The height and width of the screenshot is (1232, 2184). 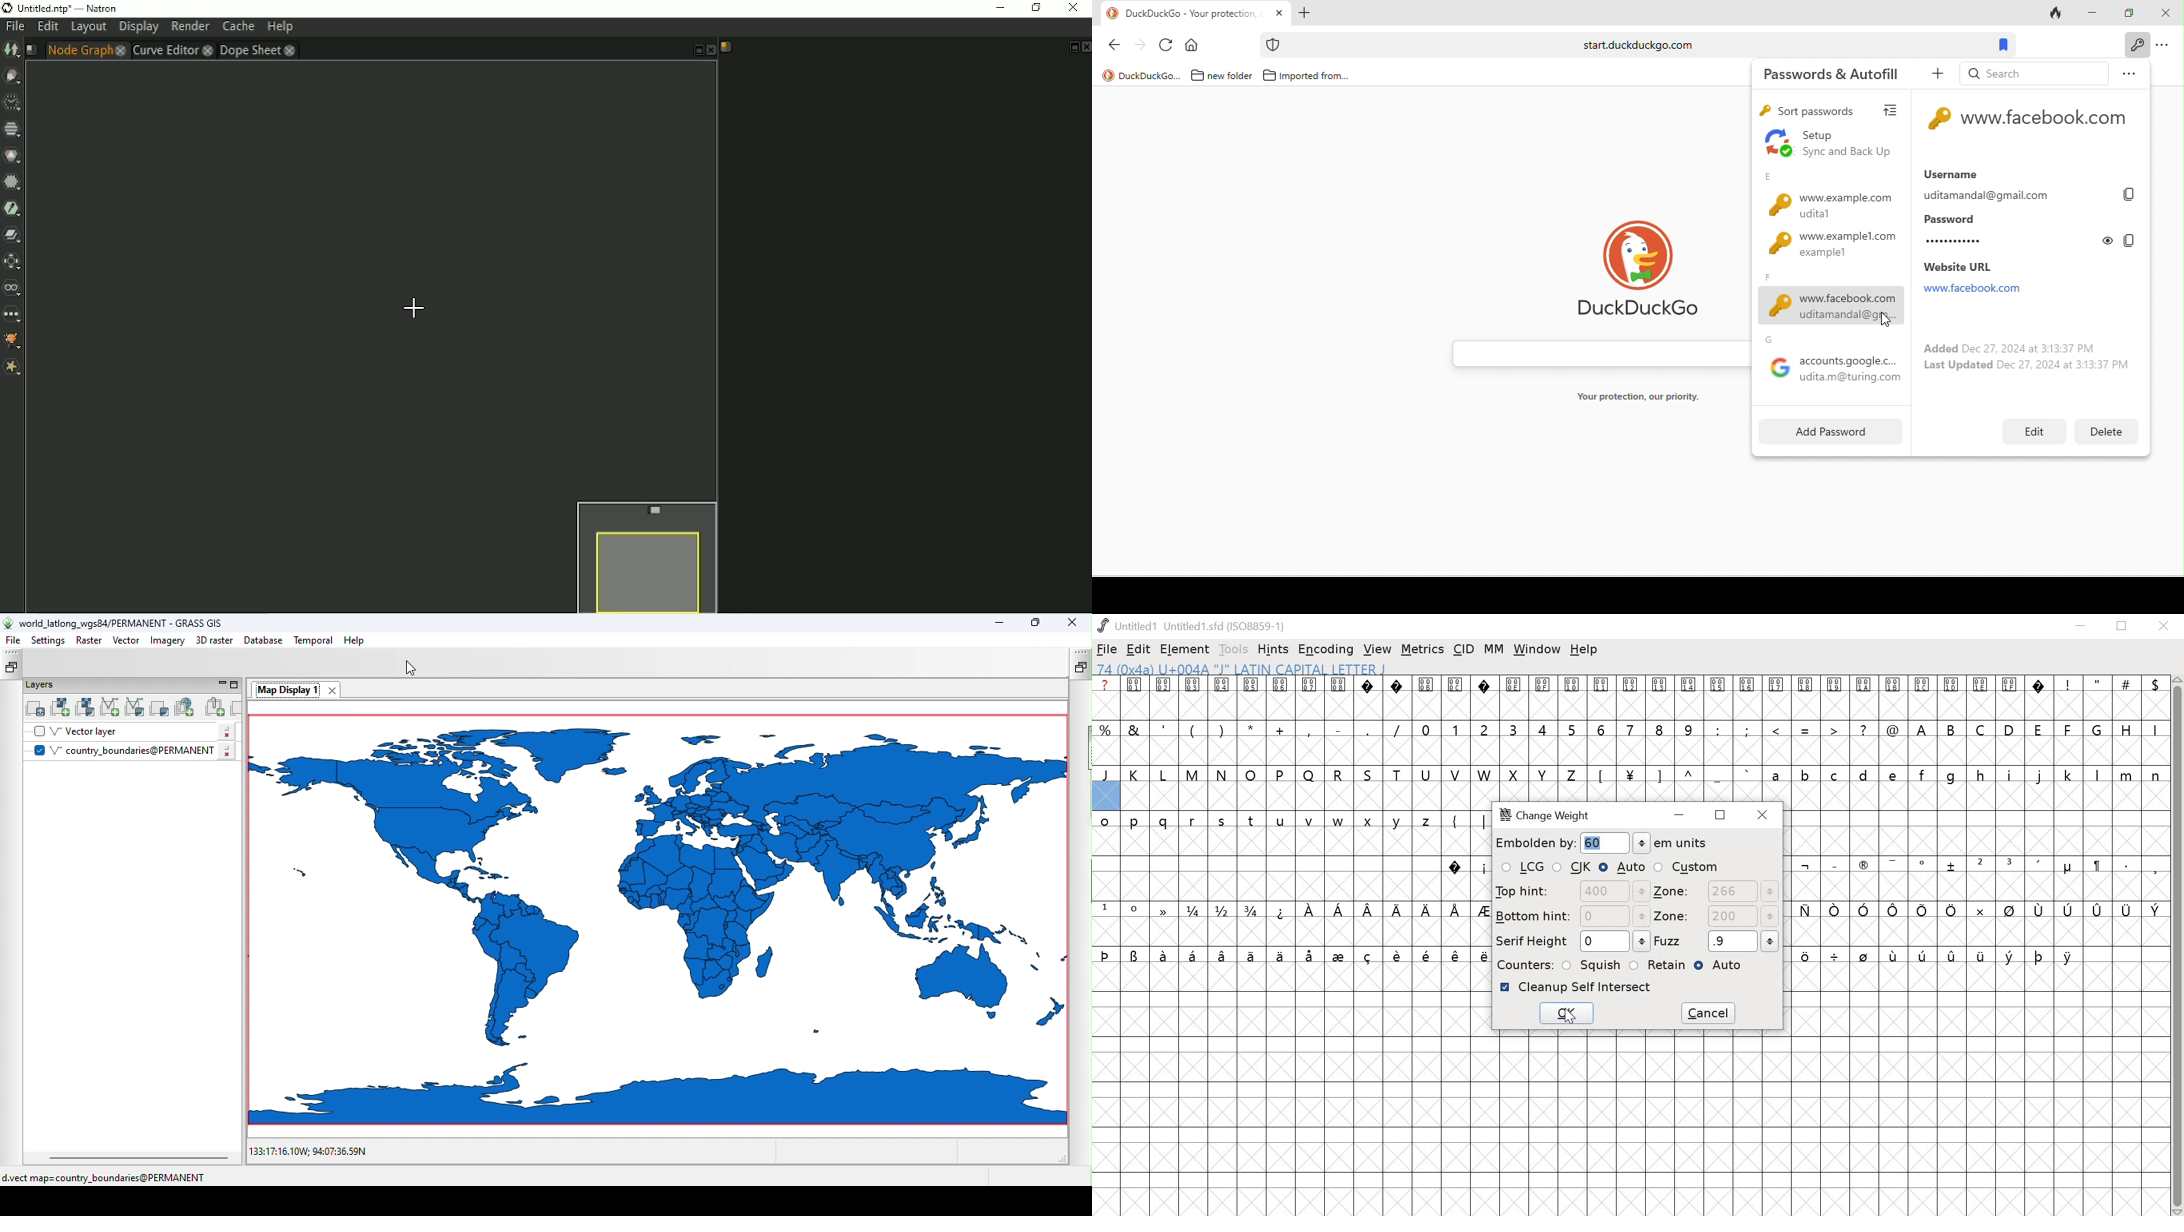 I want to click on special characters, so click(x=1803, y=731).